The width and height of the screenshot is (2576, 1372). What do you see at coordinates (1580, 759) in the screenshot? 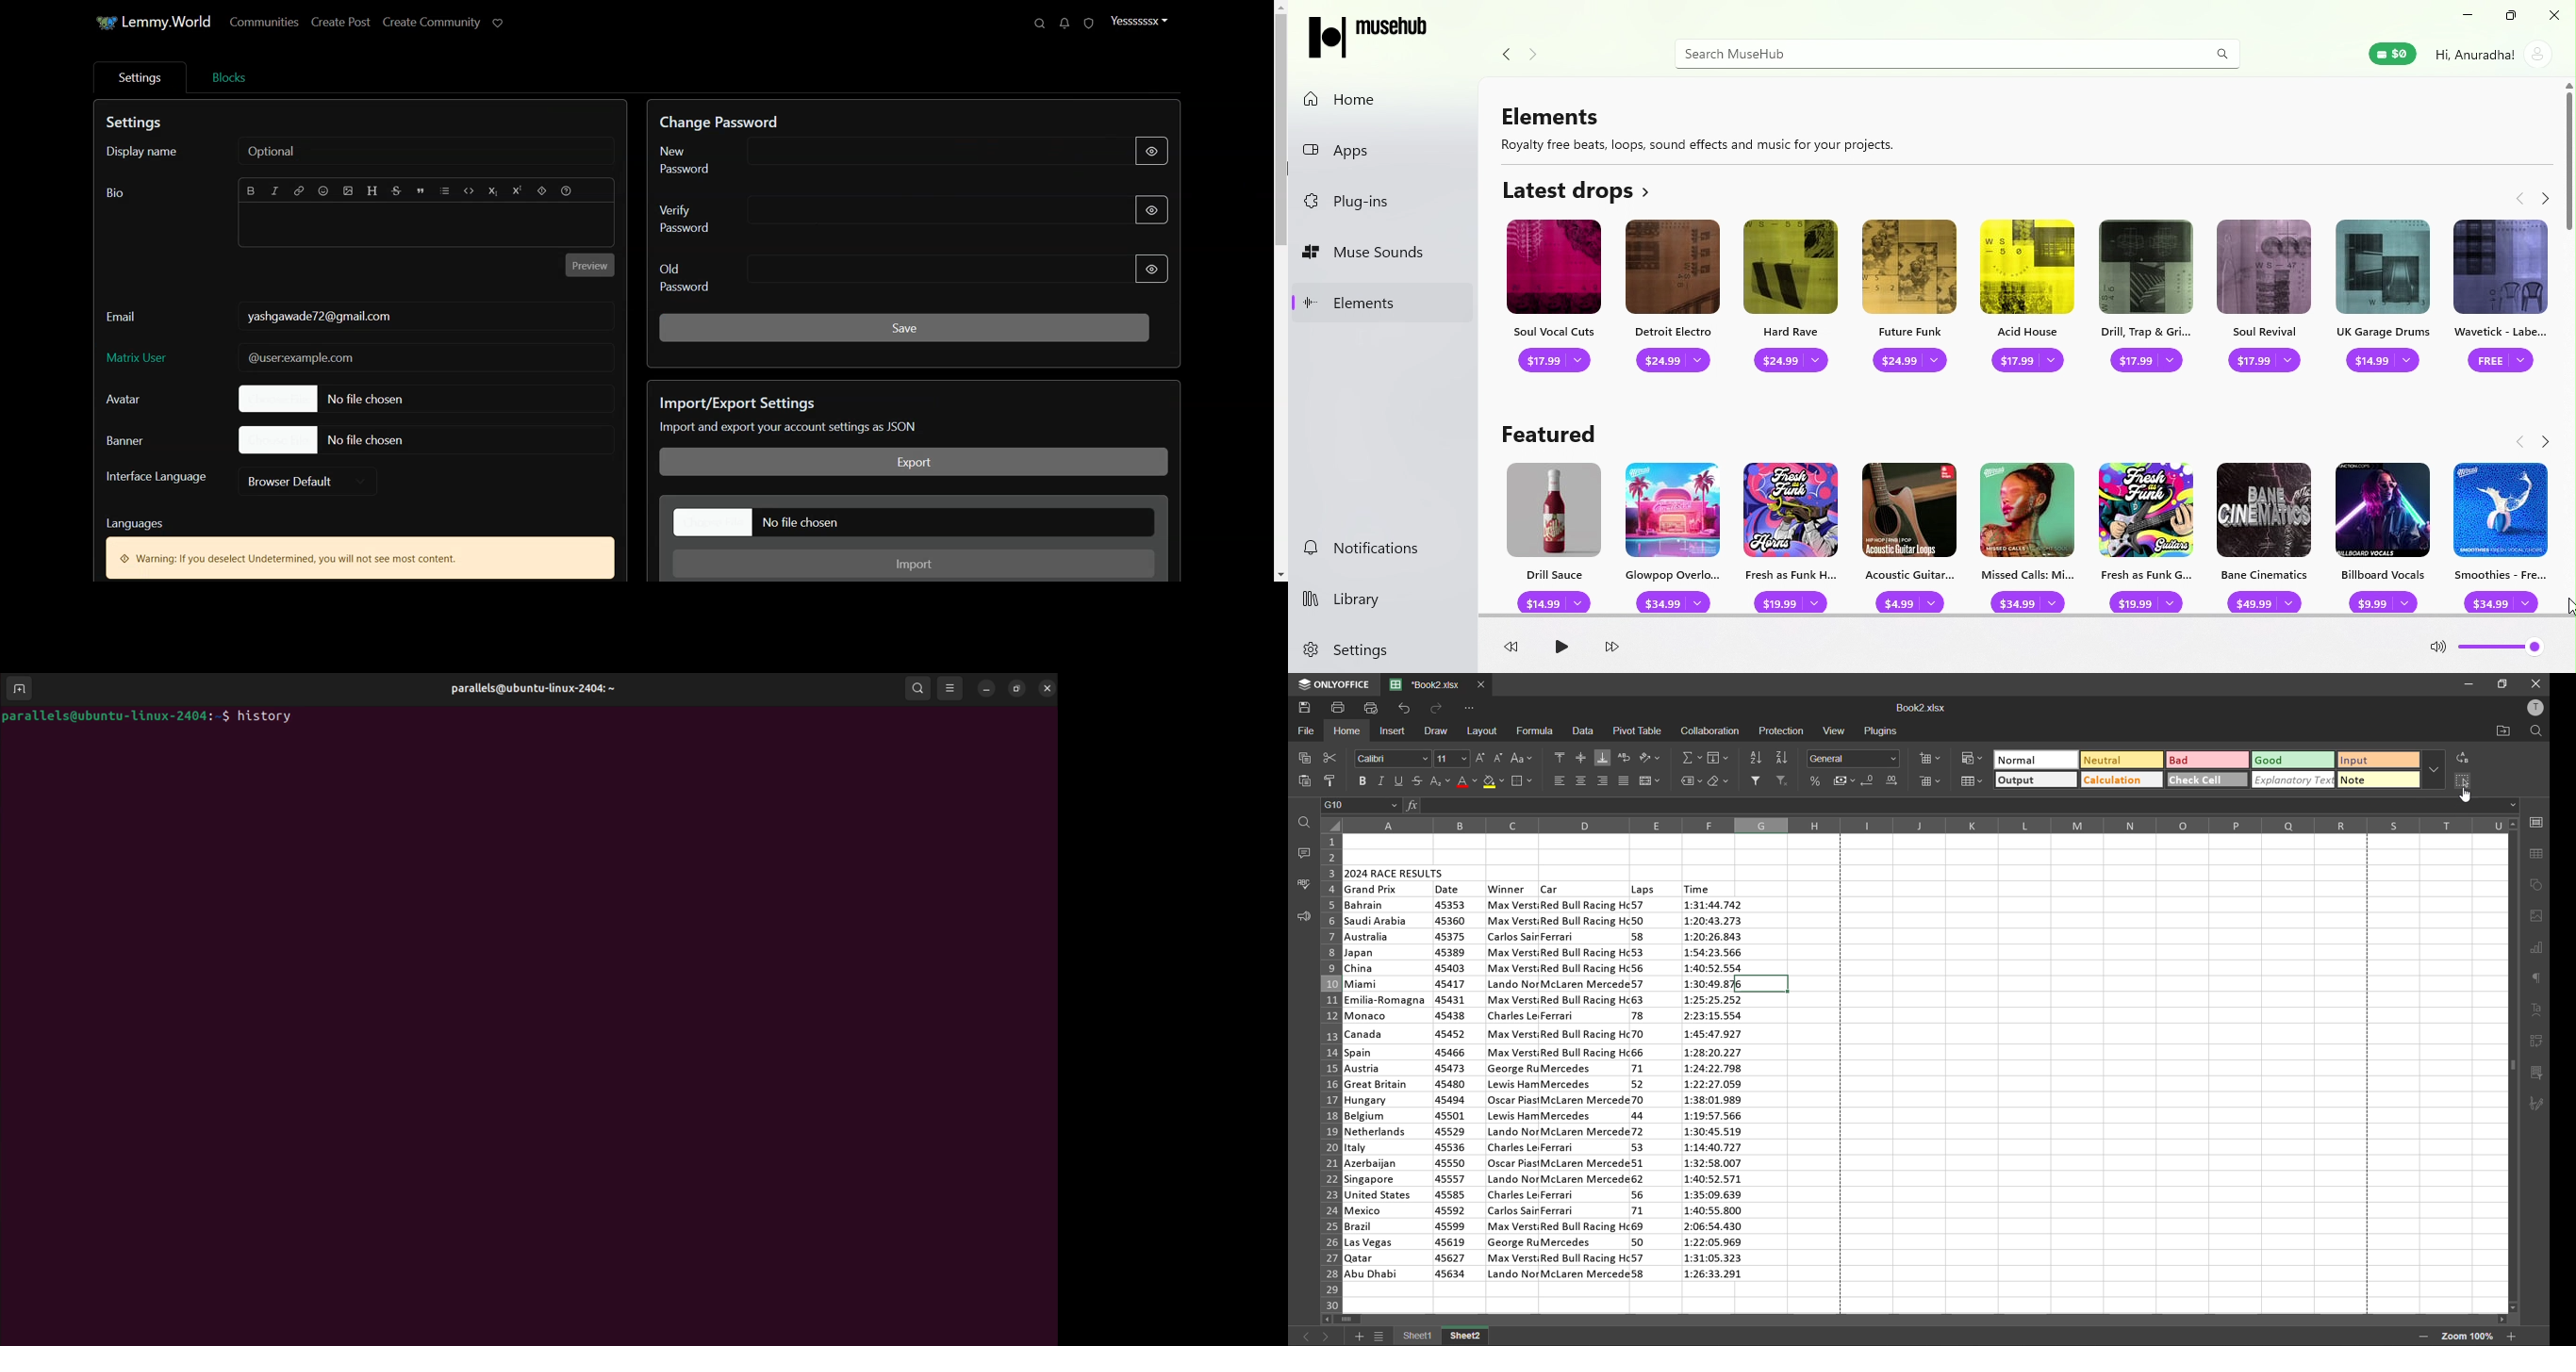
I see `align middle` at bounding box center [1580, 759].